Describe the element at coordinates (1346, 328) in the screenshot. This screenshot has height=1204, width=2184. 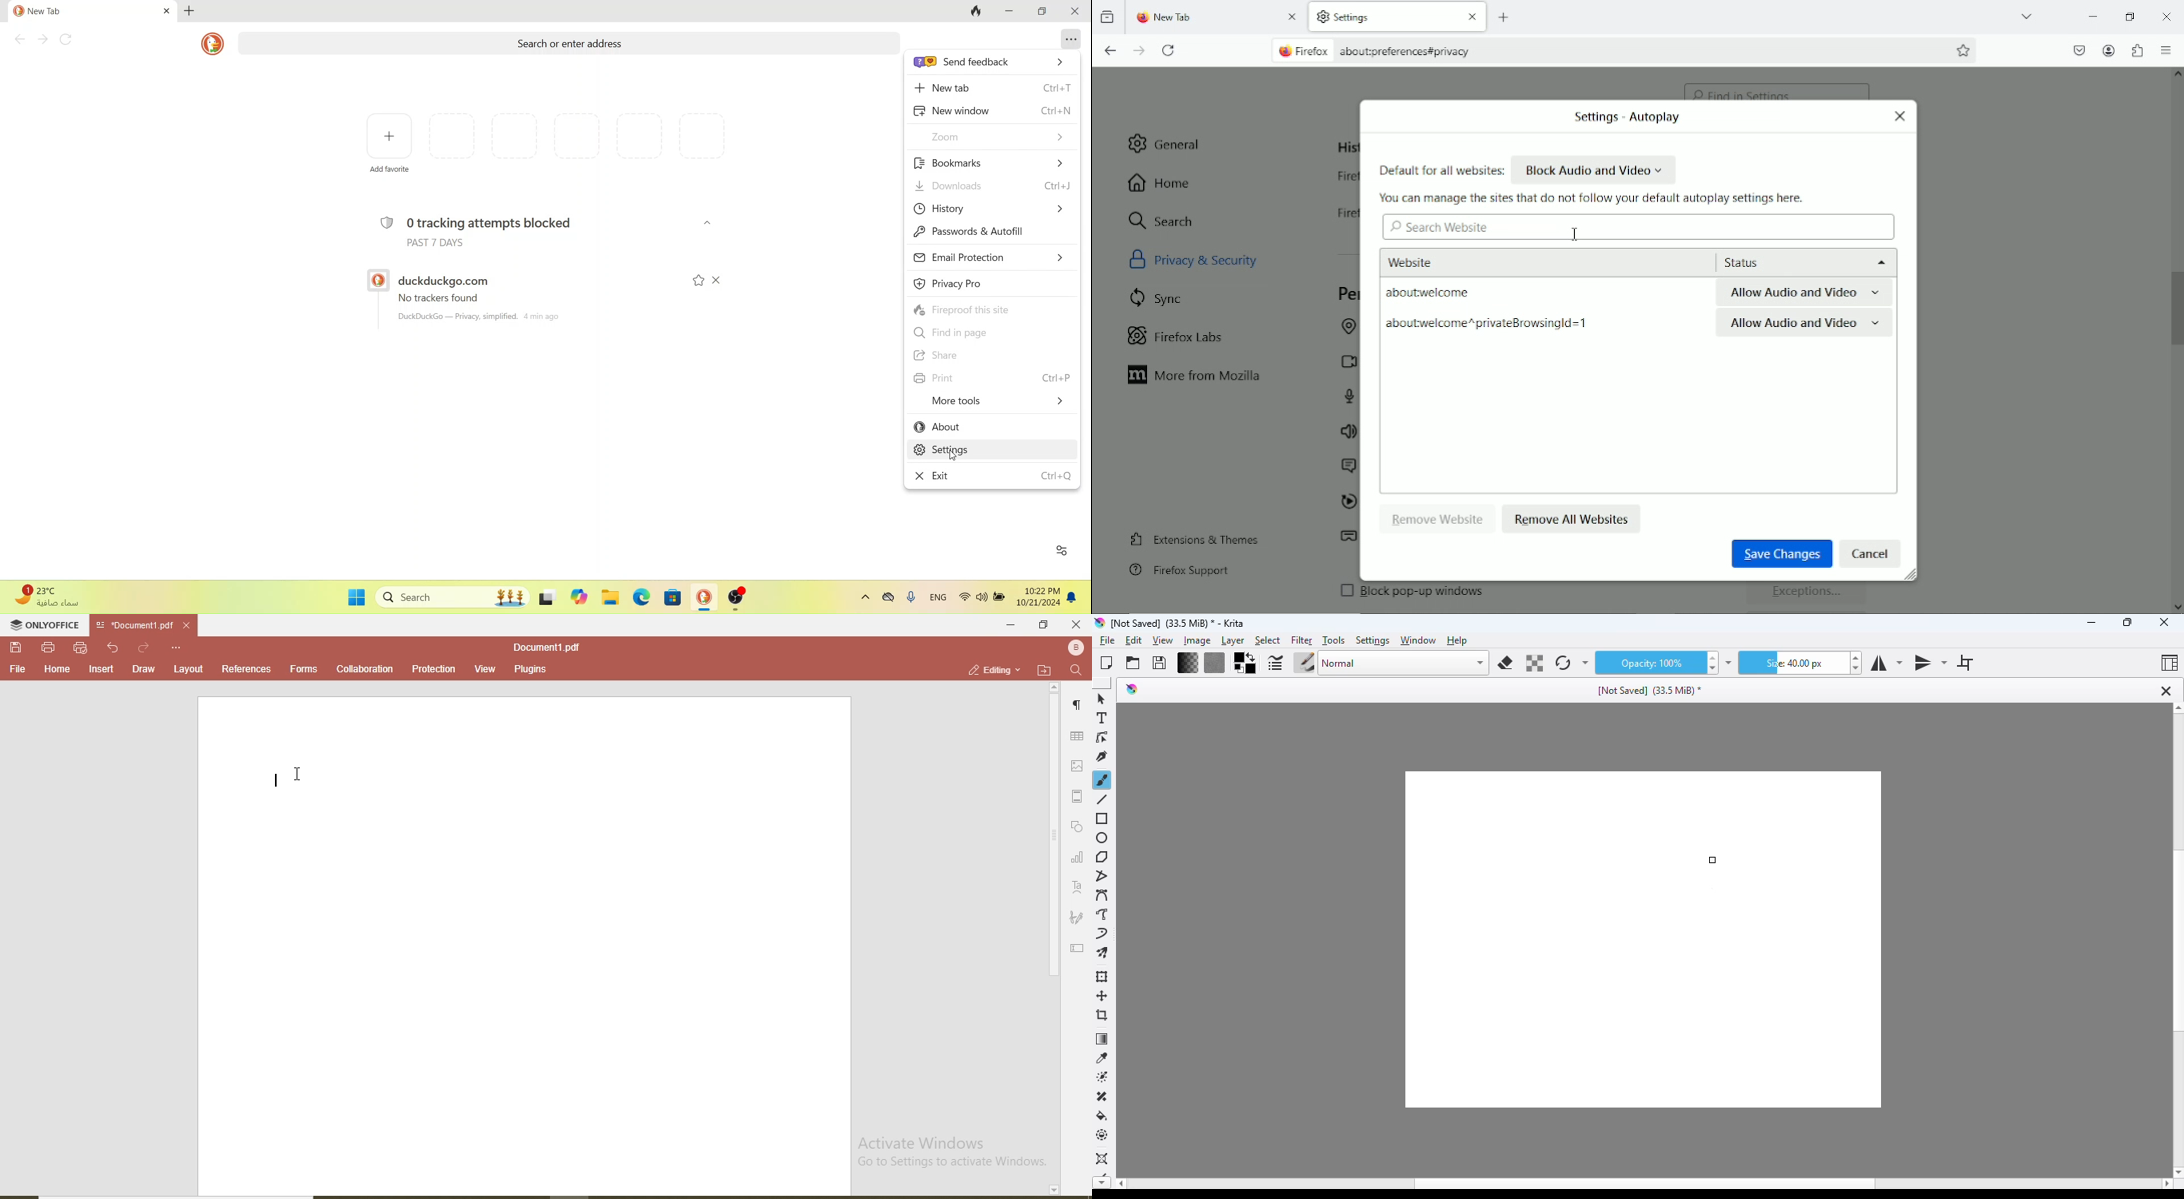
I see `location` at that location.